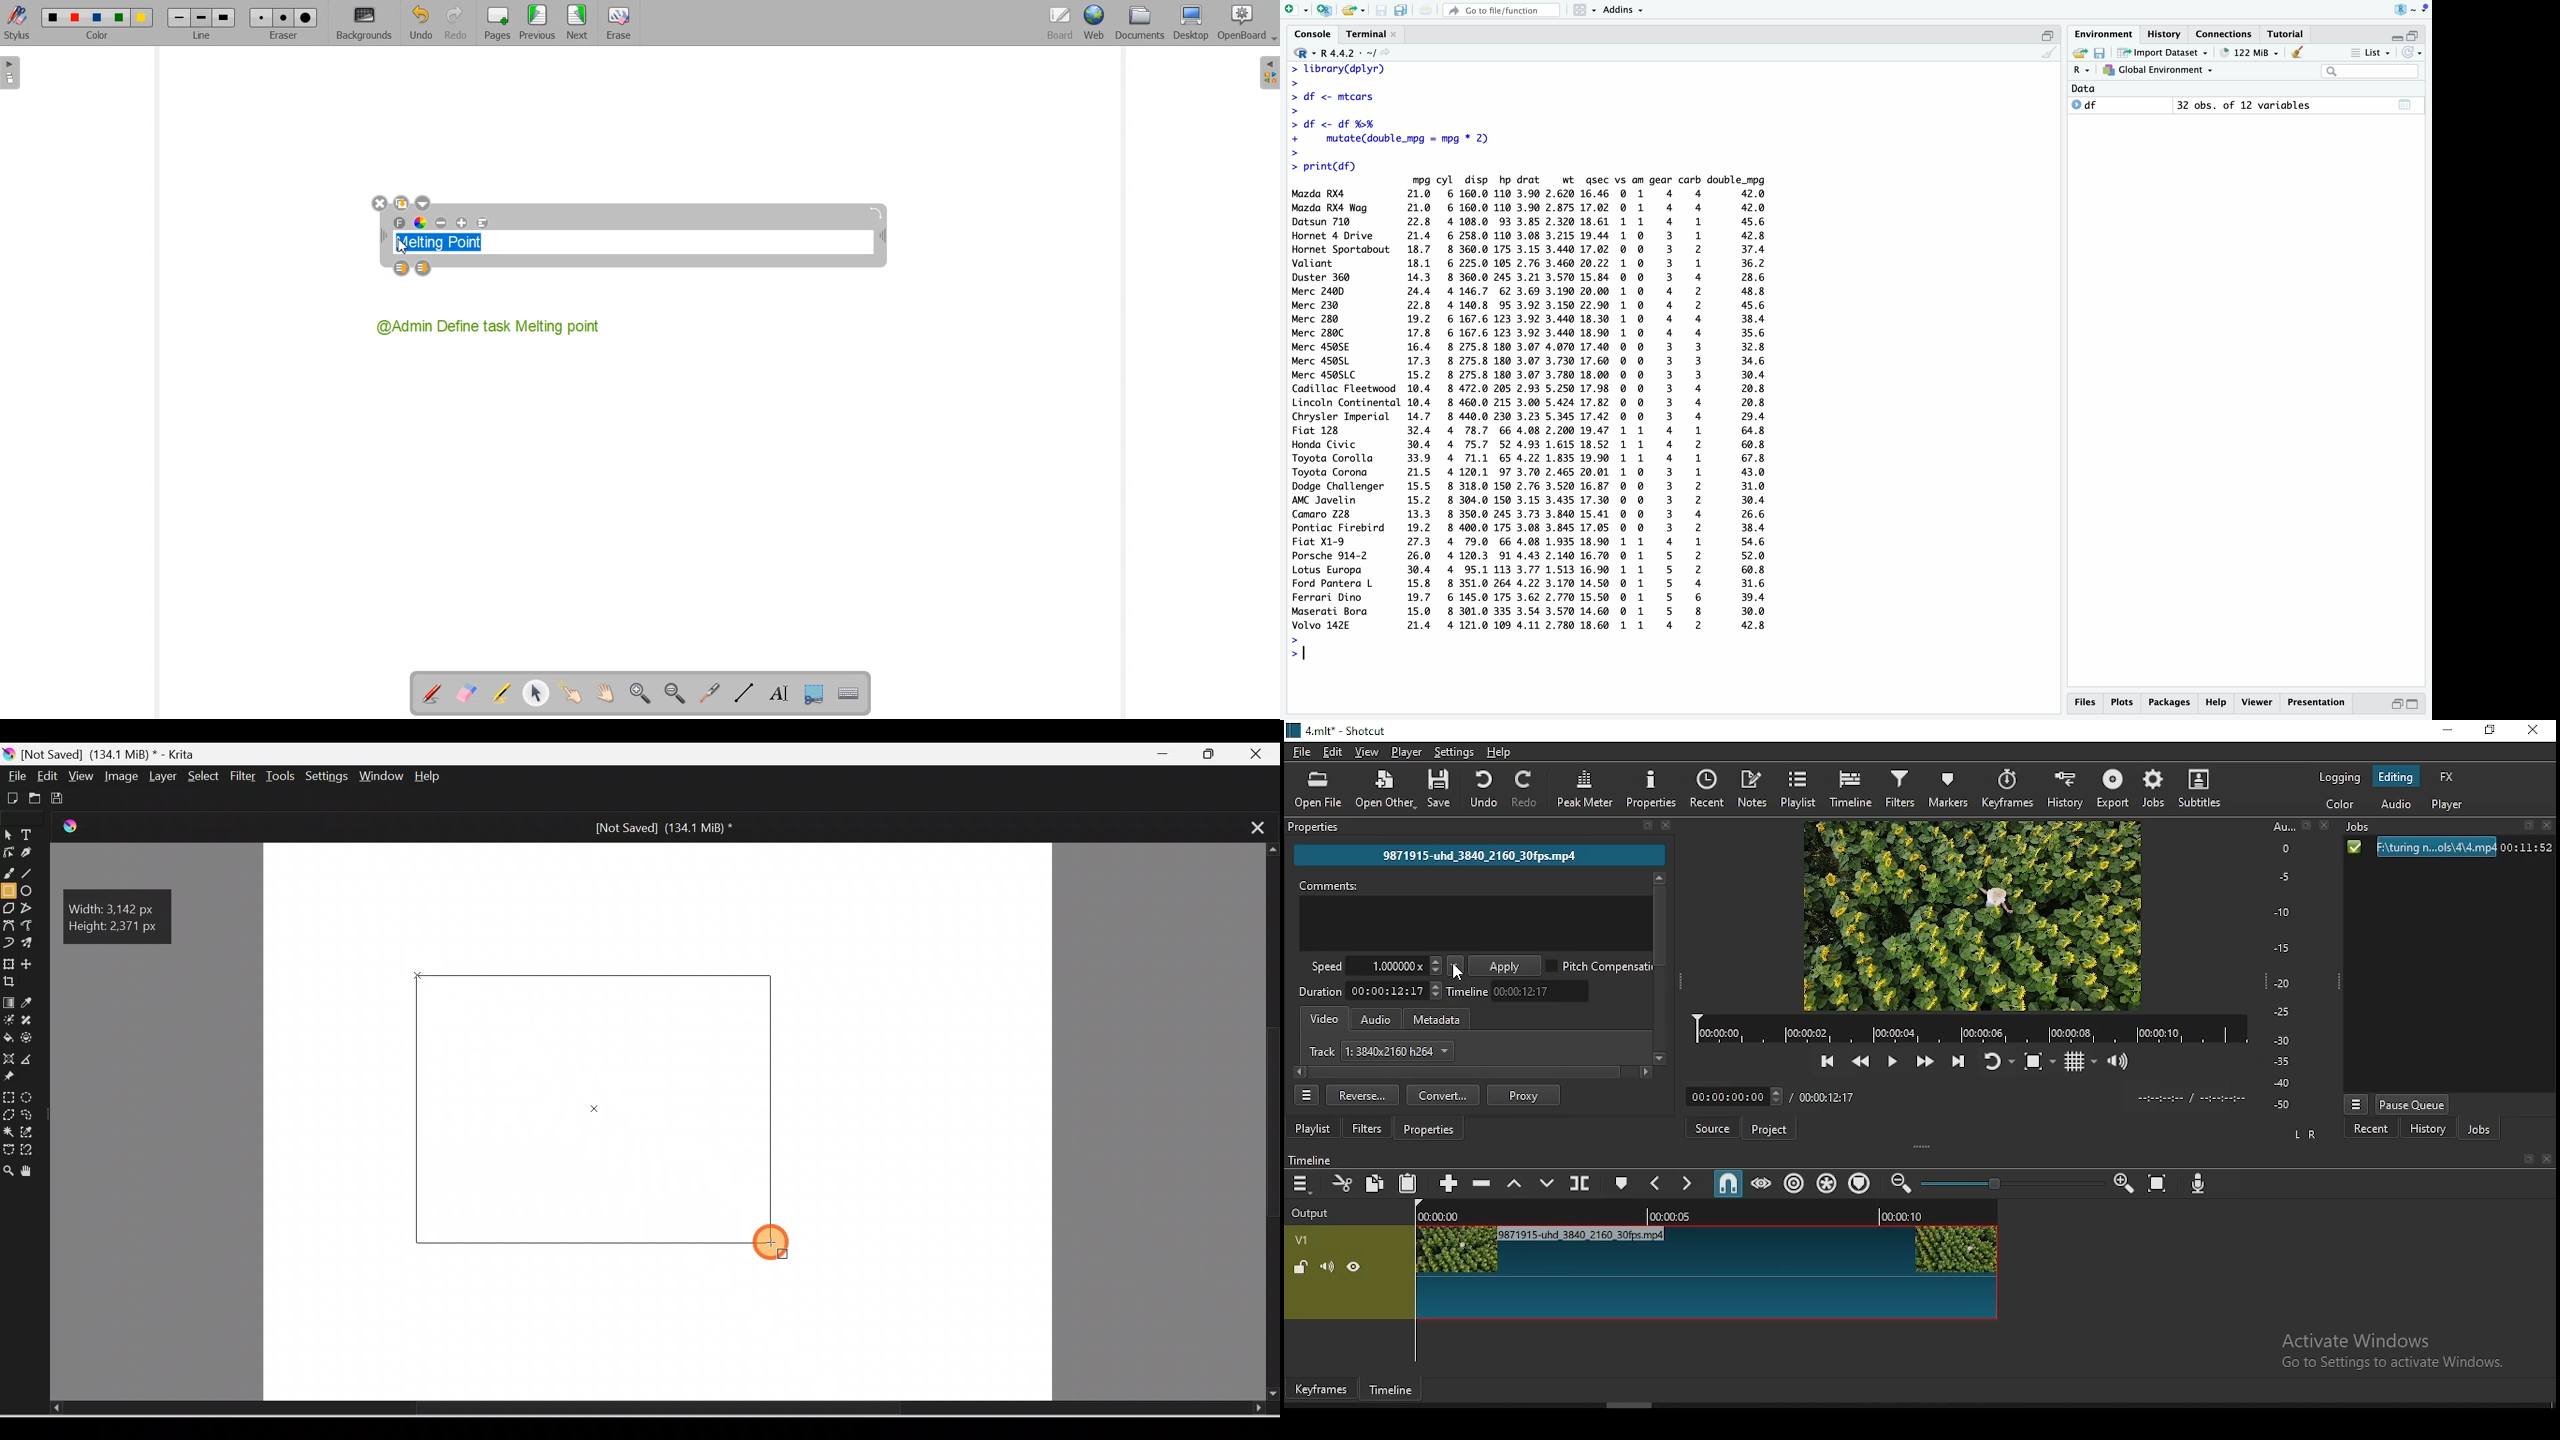 The height and width of the screenshot is (1456, 2576). What do you see at coordinates (160, 777) in the screenshot?
I see `Layer` at bounding box center [160, 777].